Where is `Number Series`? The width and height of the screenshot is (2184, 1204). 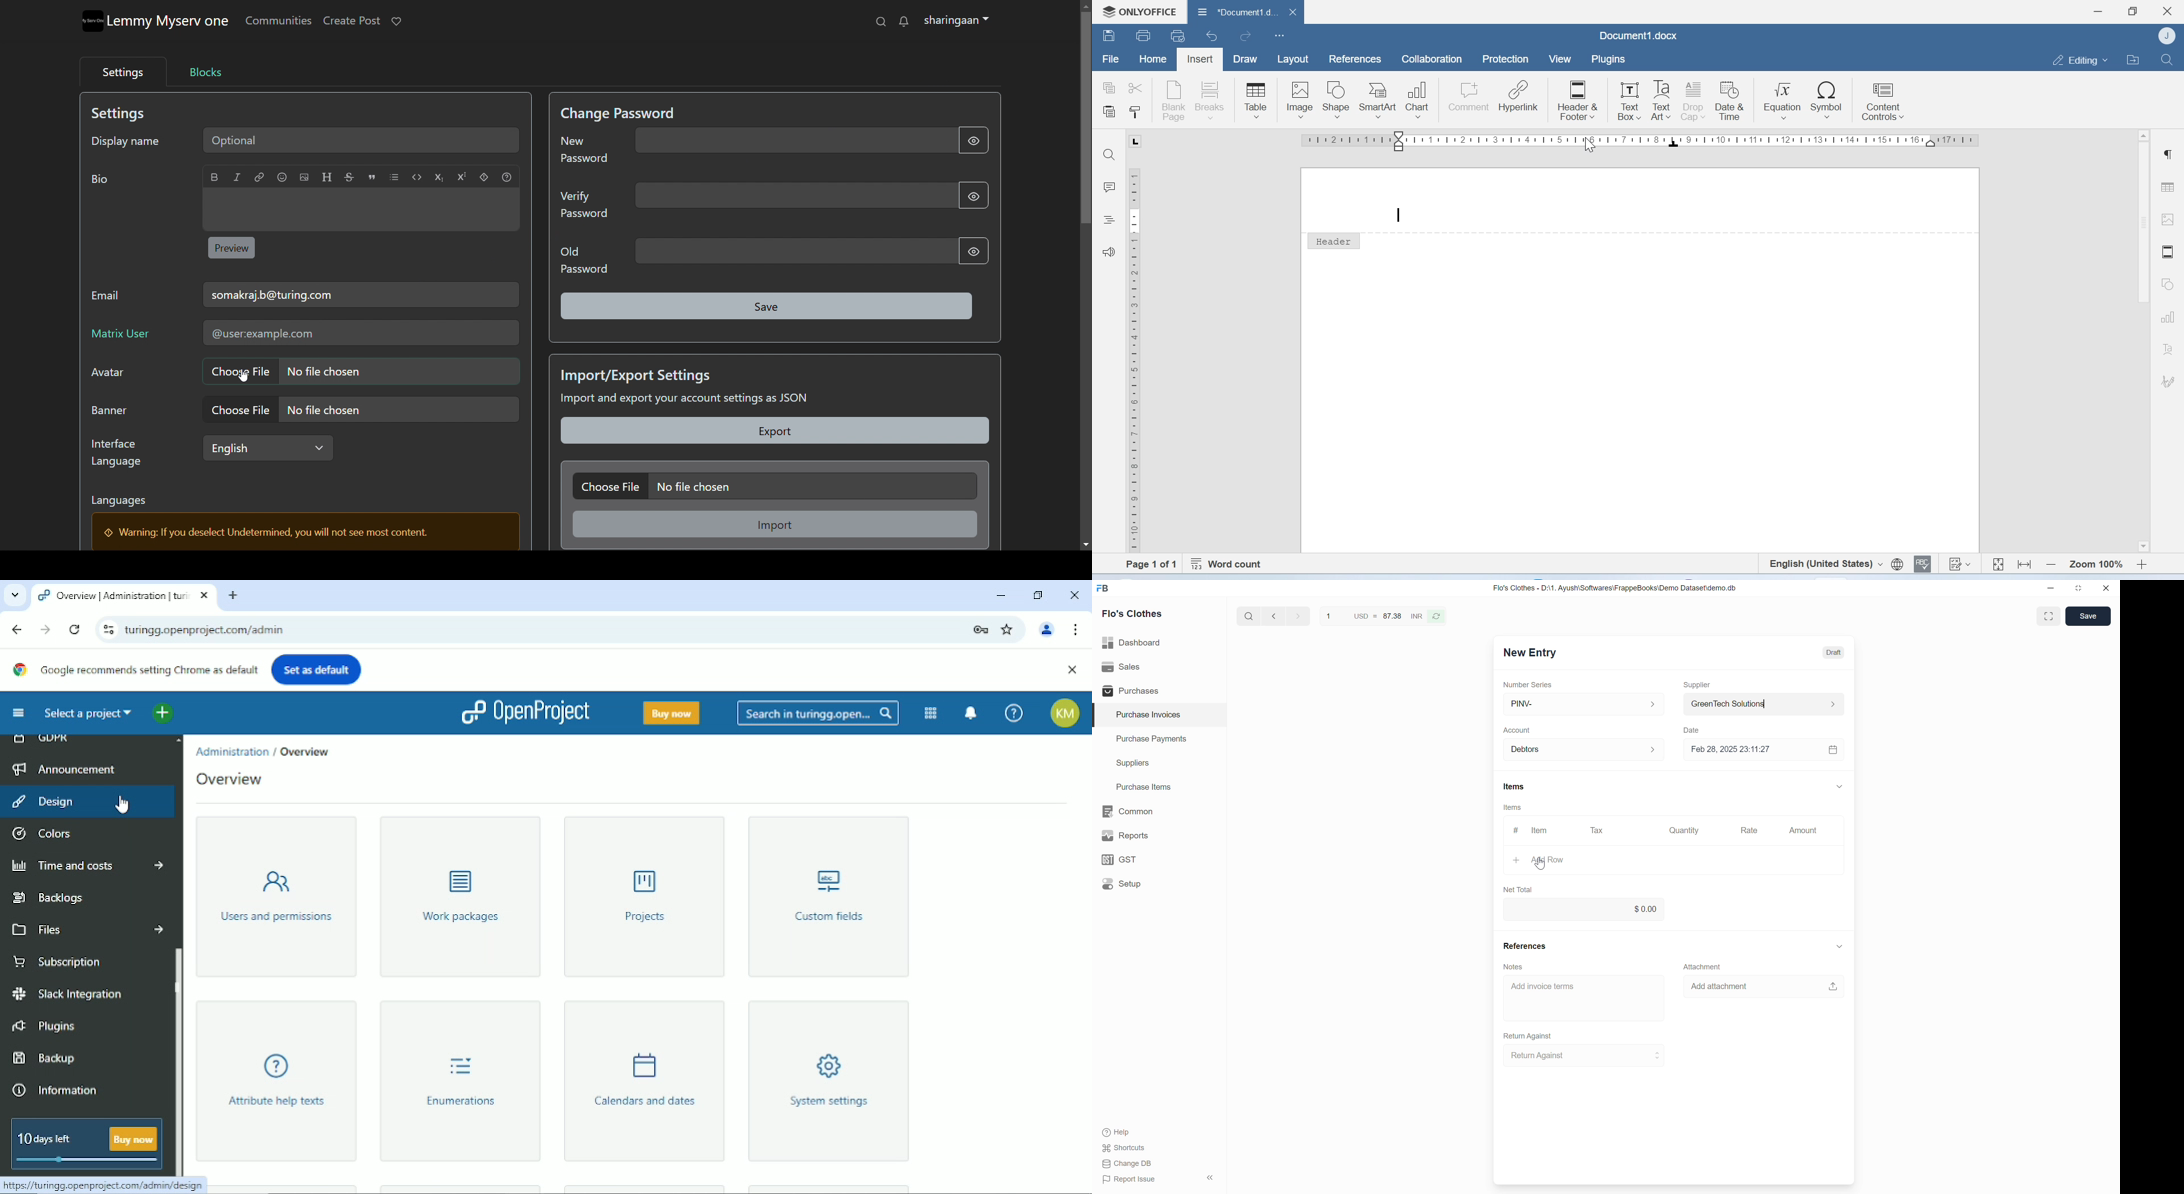 Number Series is located at coordinates (1528, 684).